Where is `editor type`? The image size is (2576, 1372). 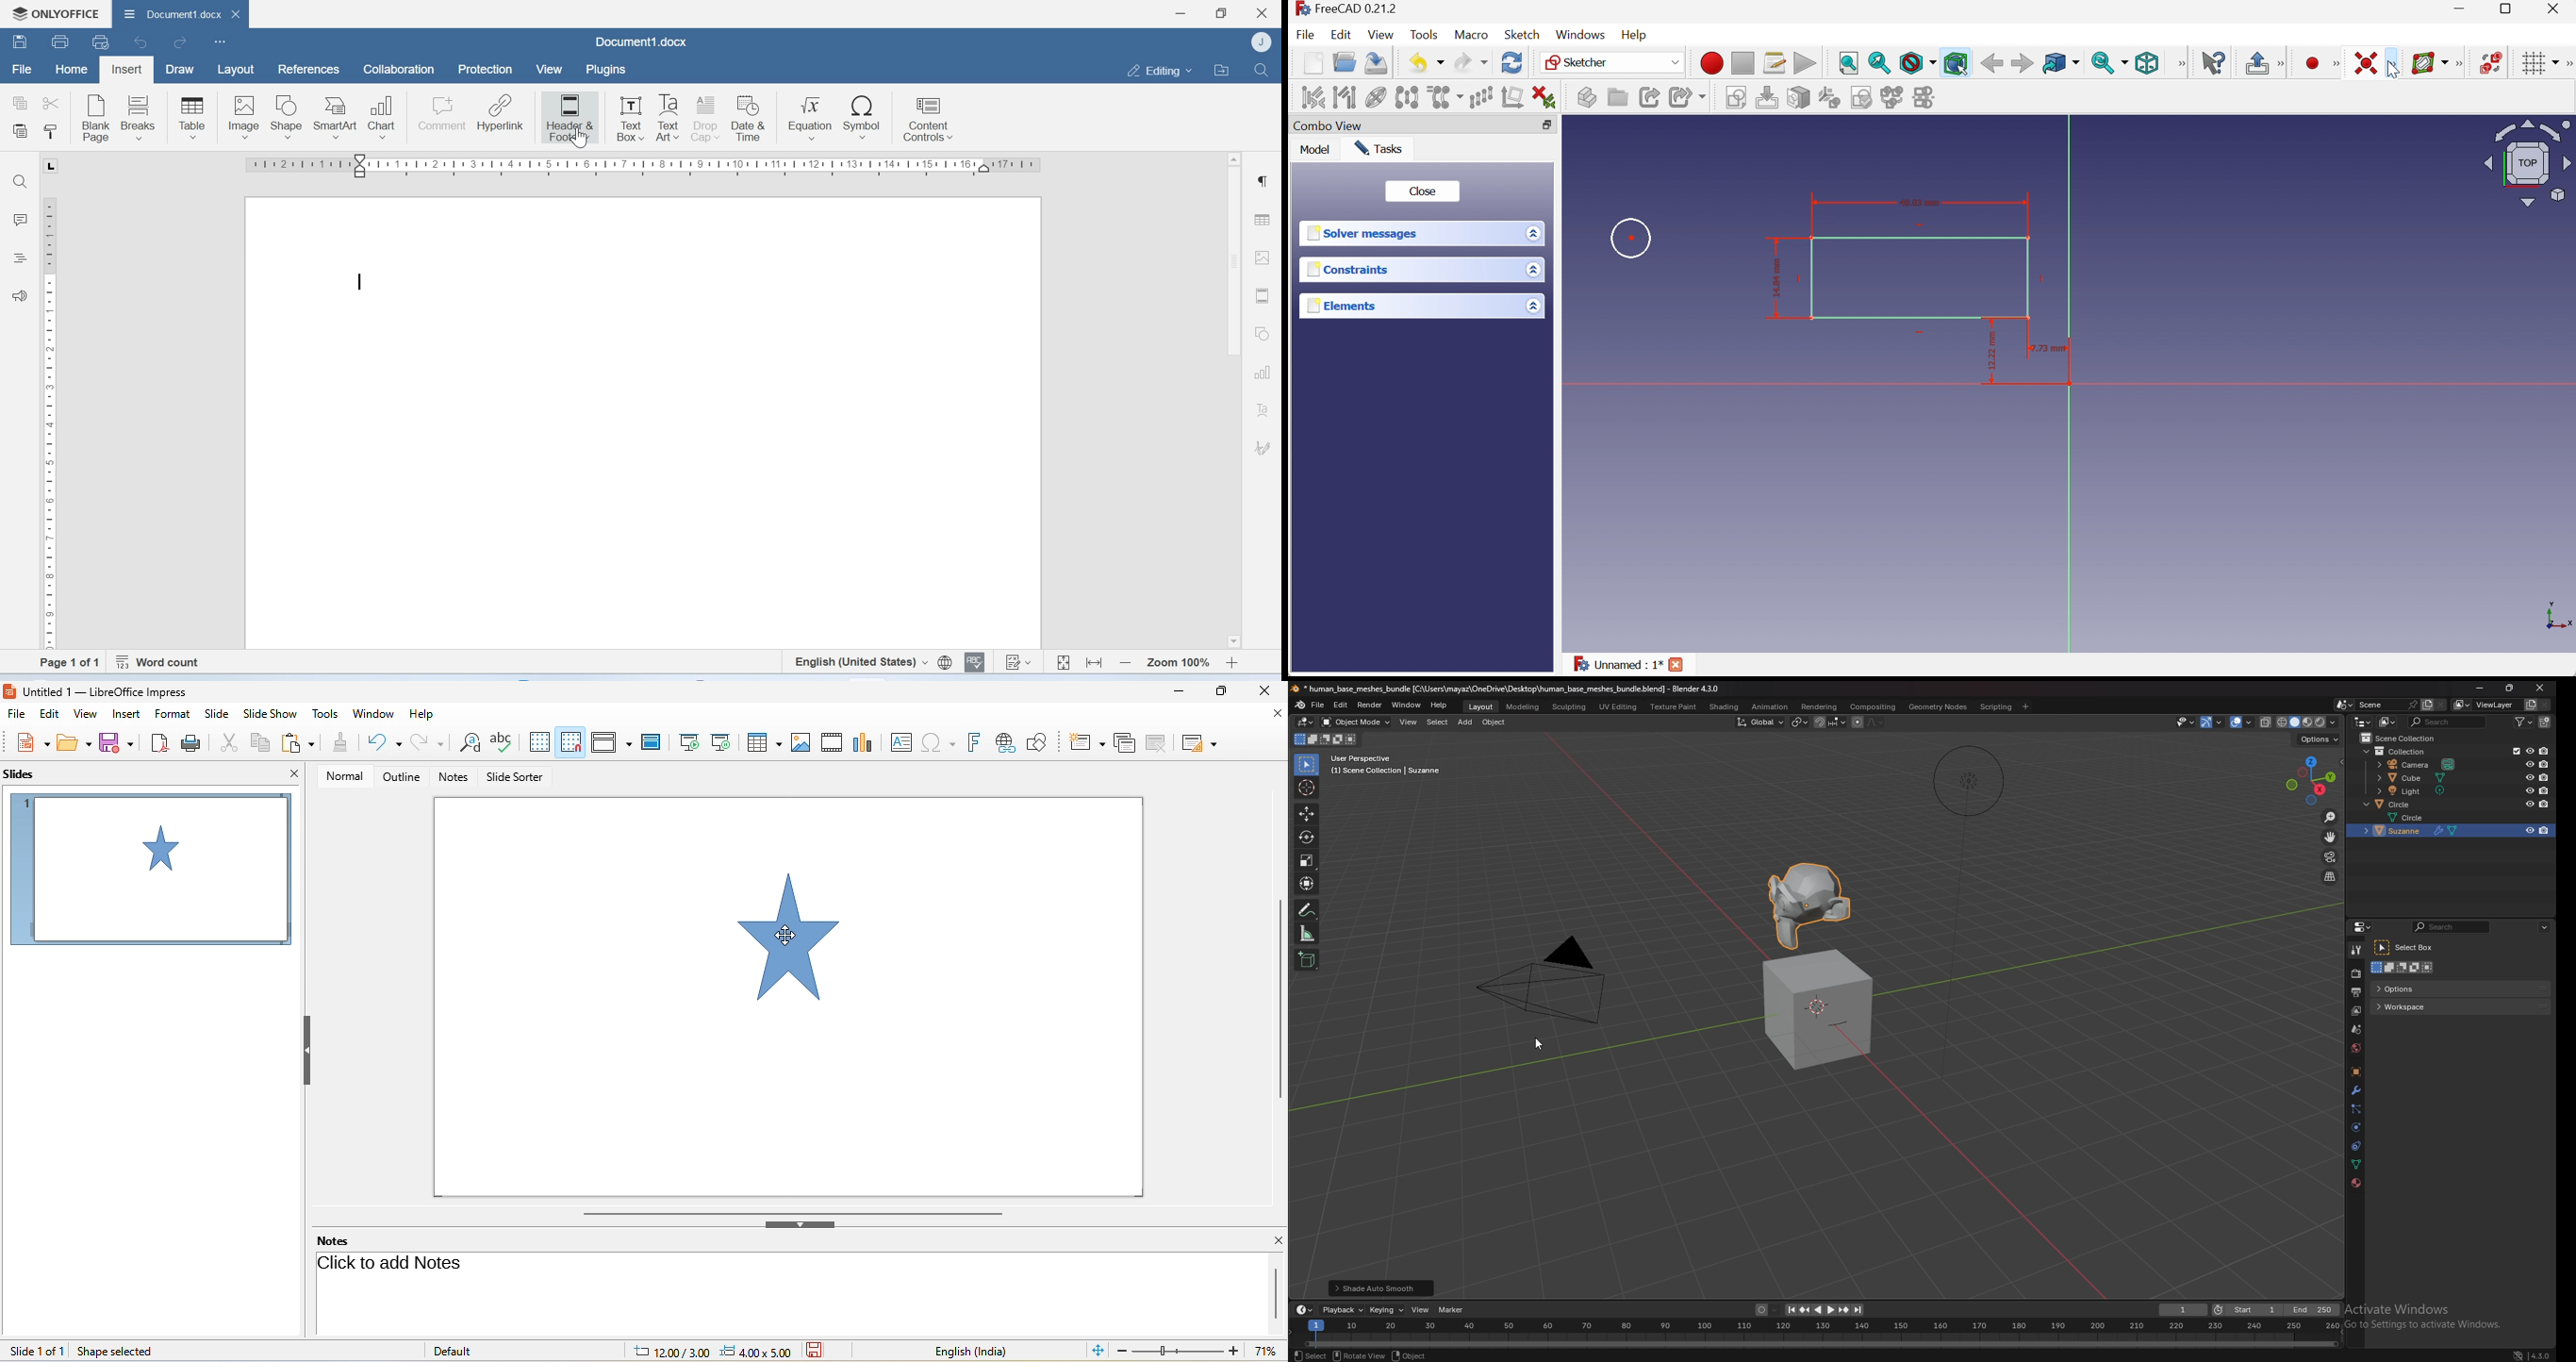
editor type is located at coordinates (1306, 722).